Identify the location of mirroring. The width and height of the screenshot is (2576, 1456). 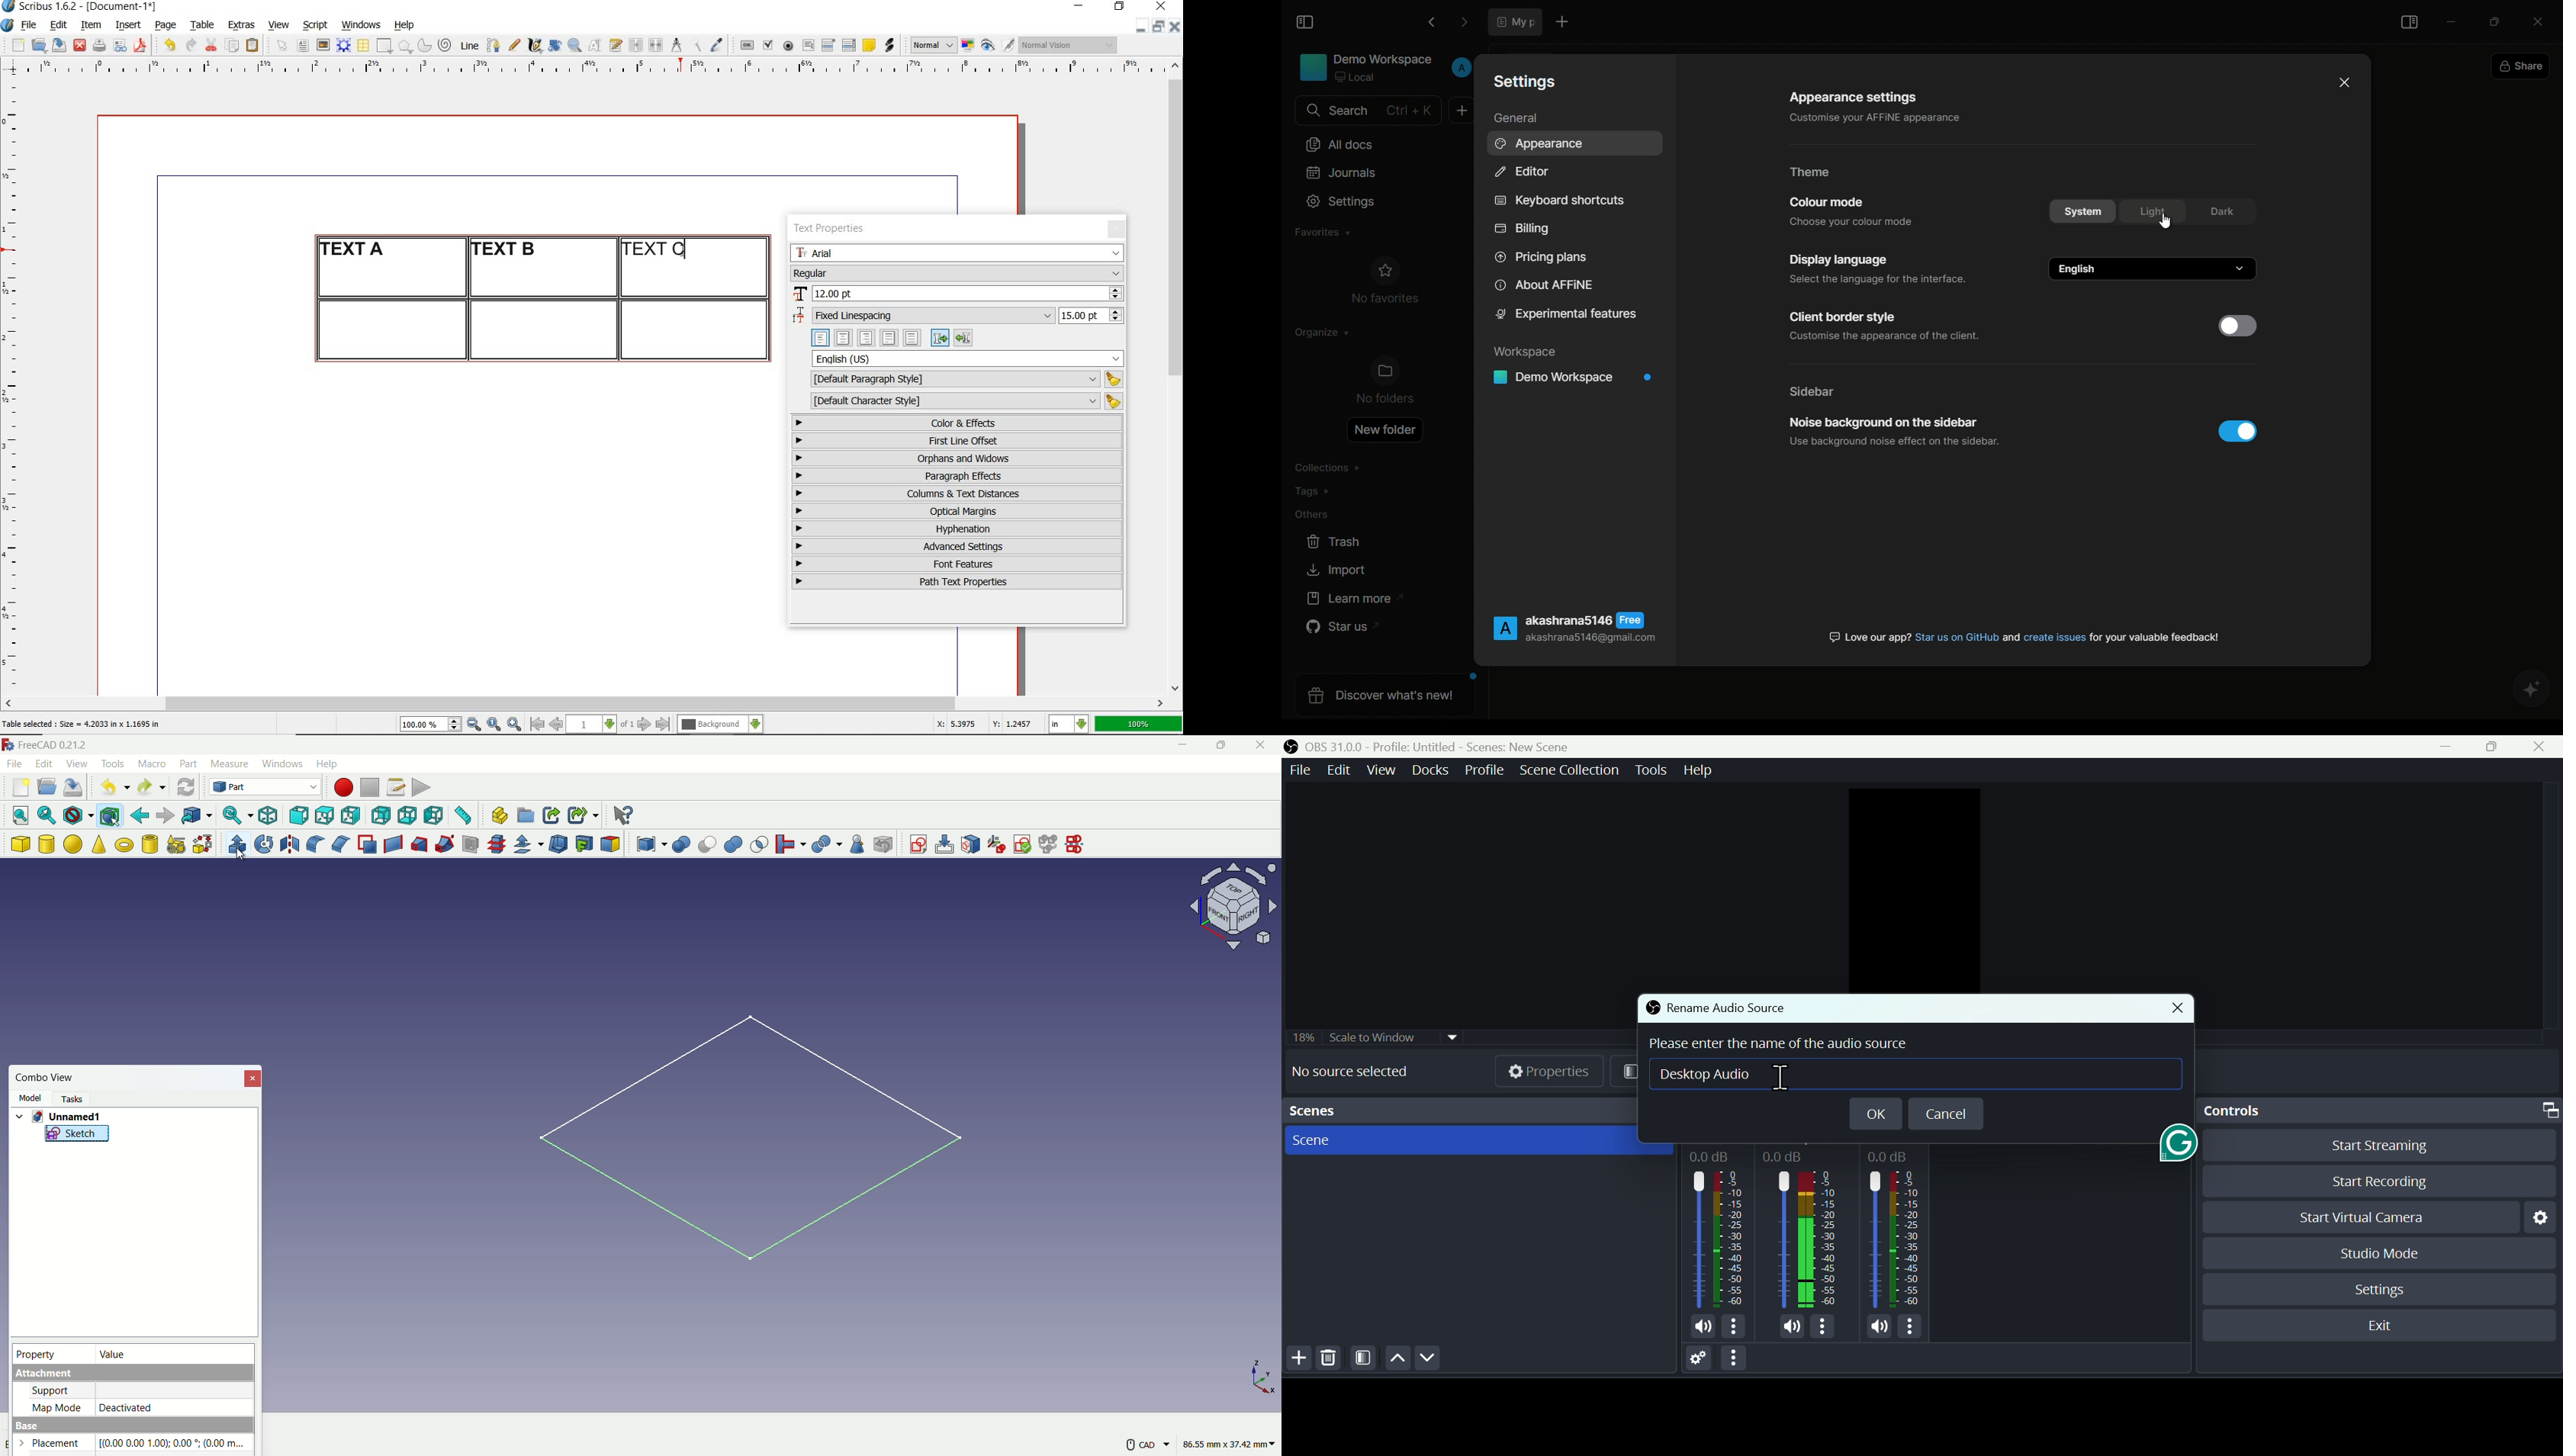
(290, 844).